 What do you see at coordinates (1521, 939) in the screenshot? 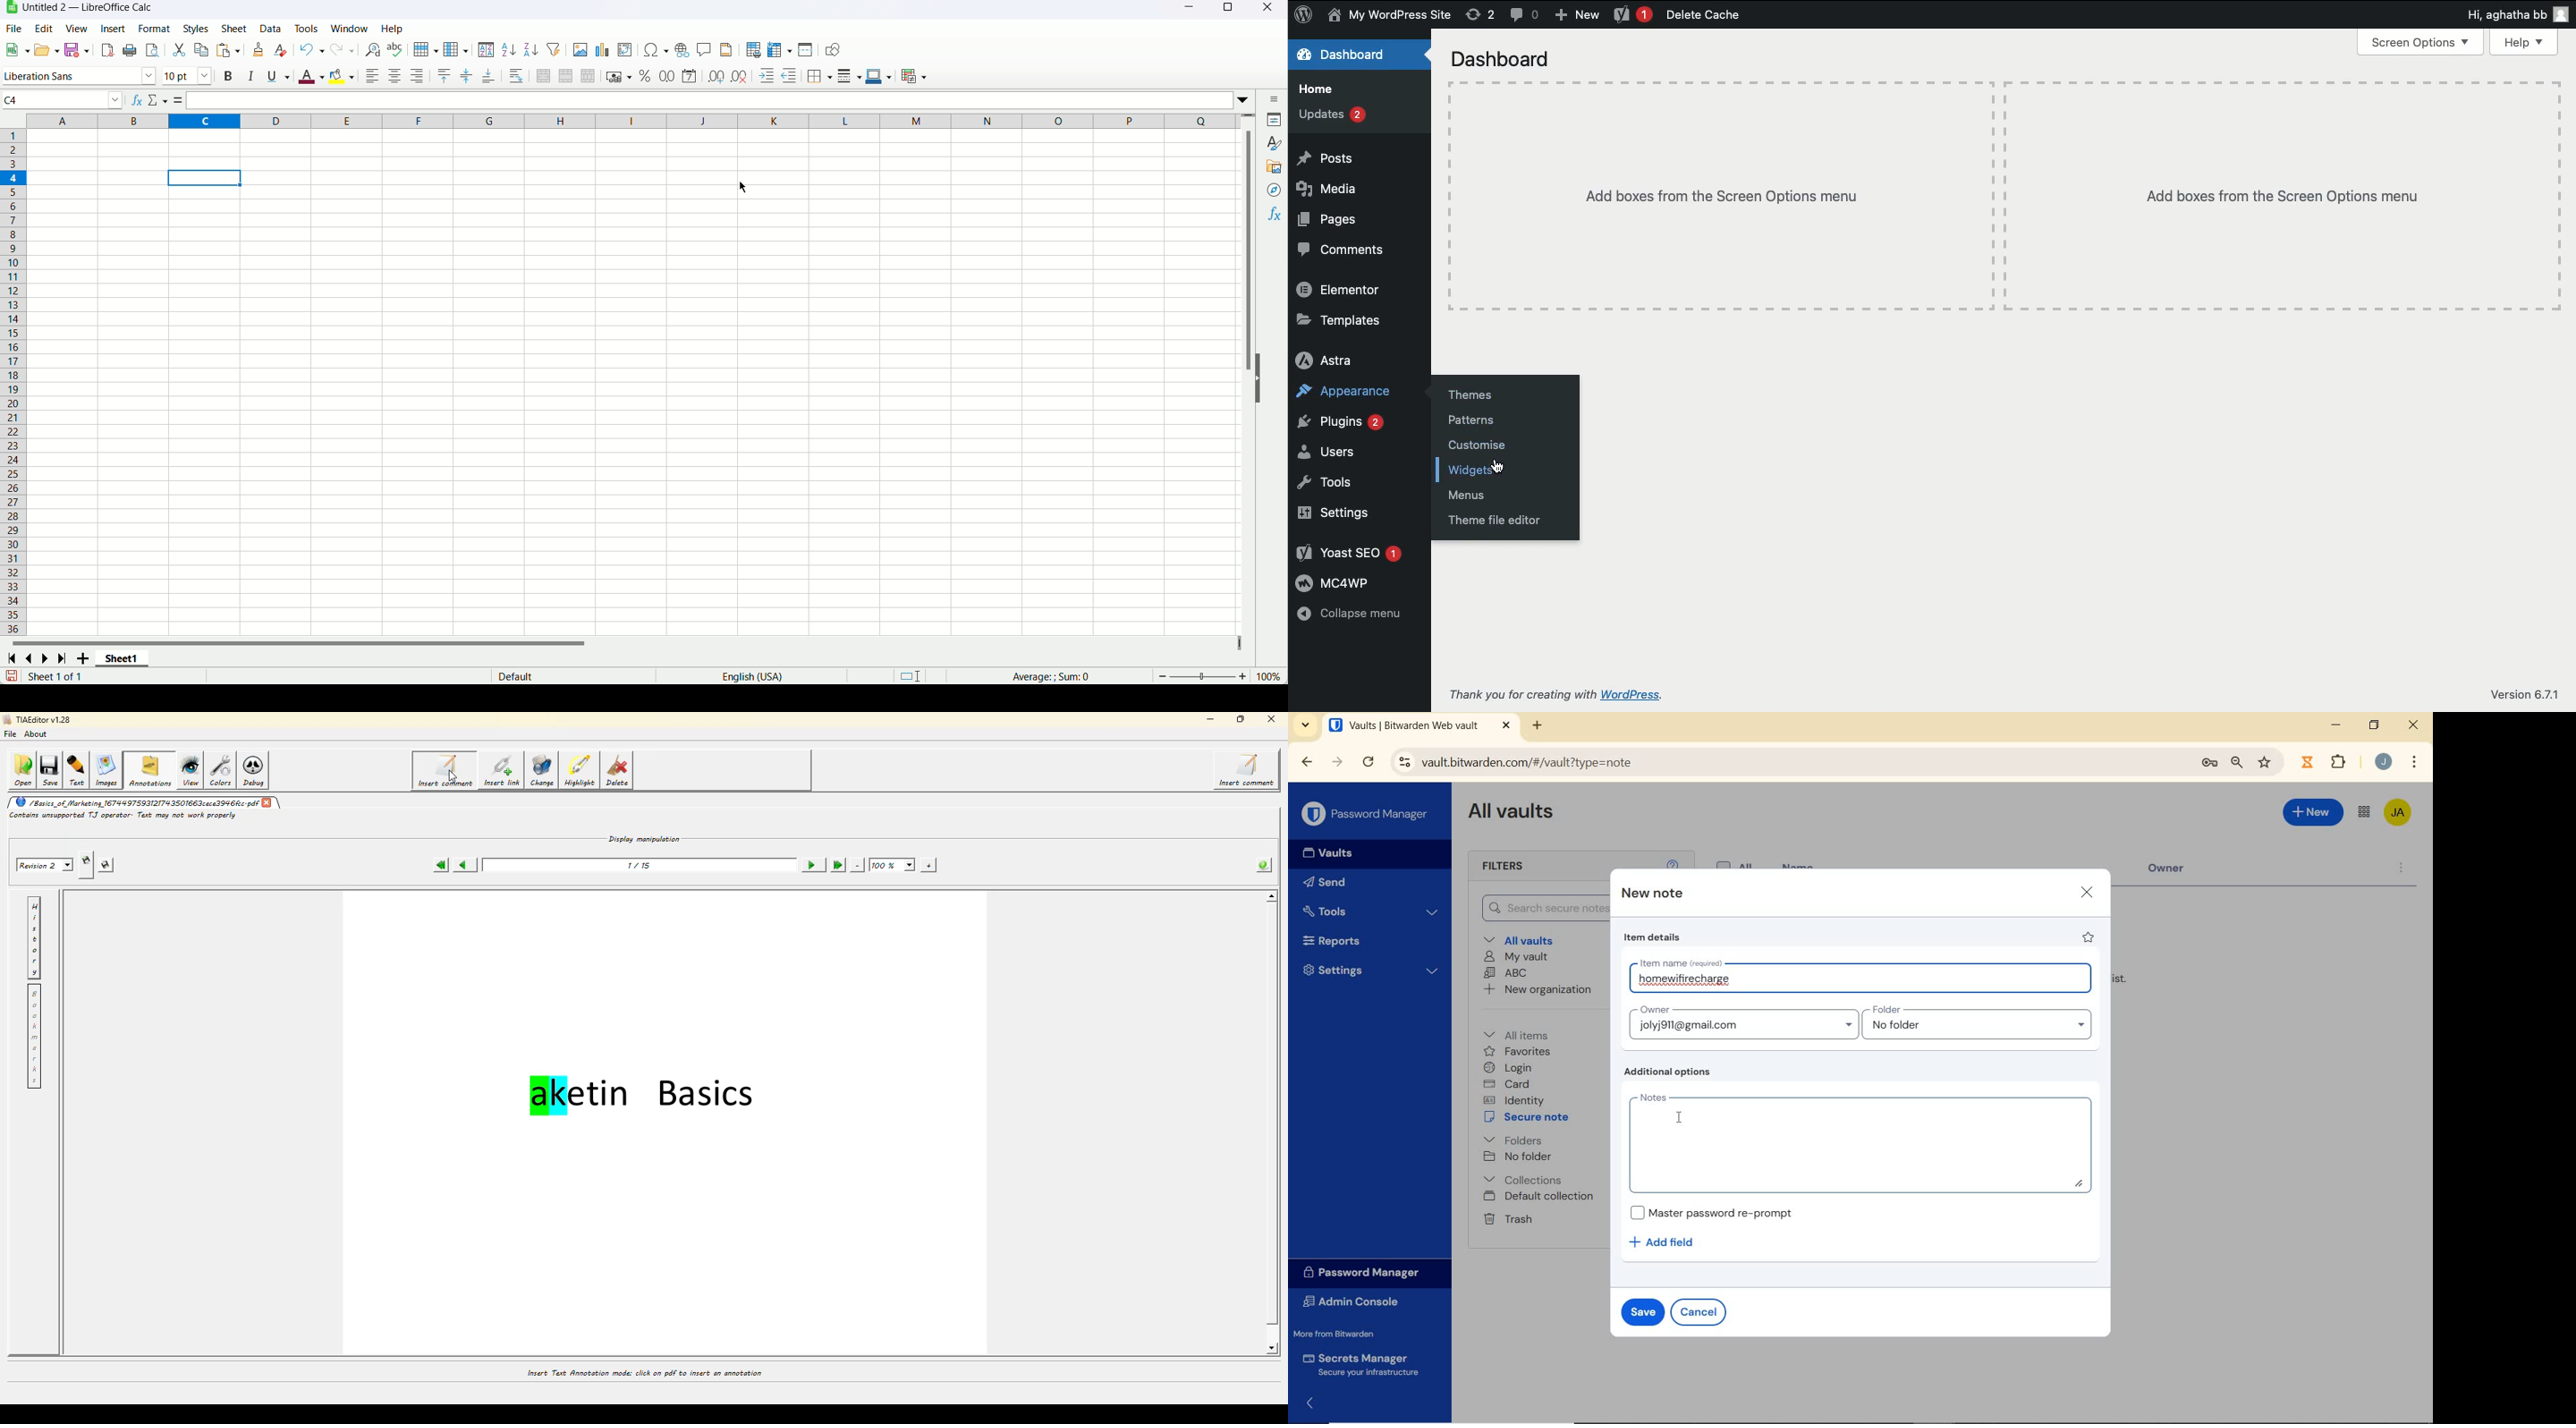
I see `All vaults` at bounding box center [1521, 939].